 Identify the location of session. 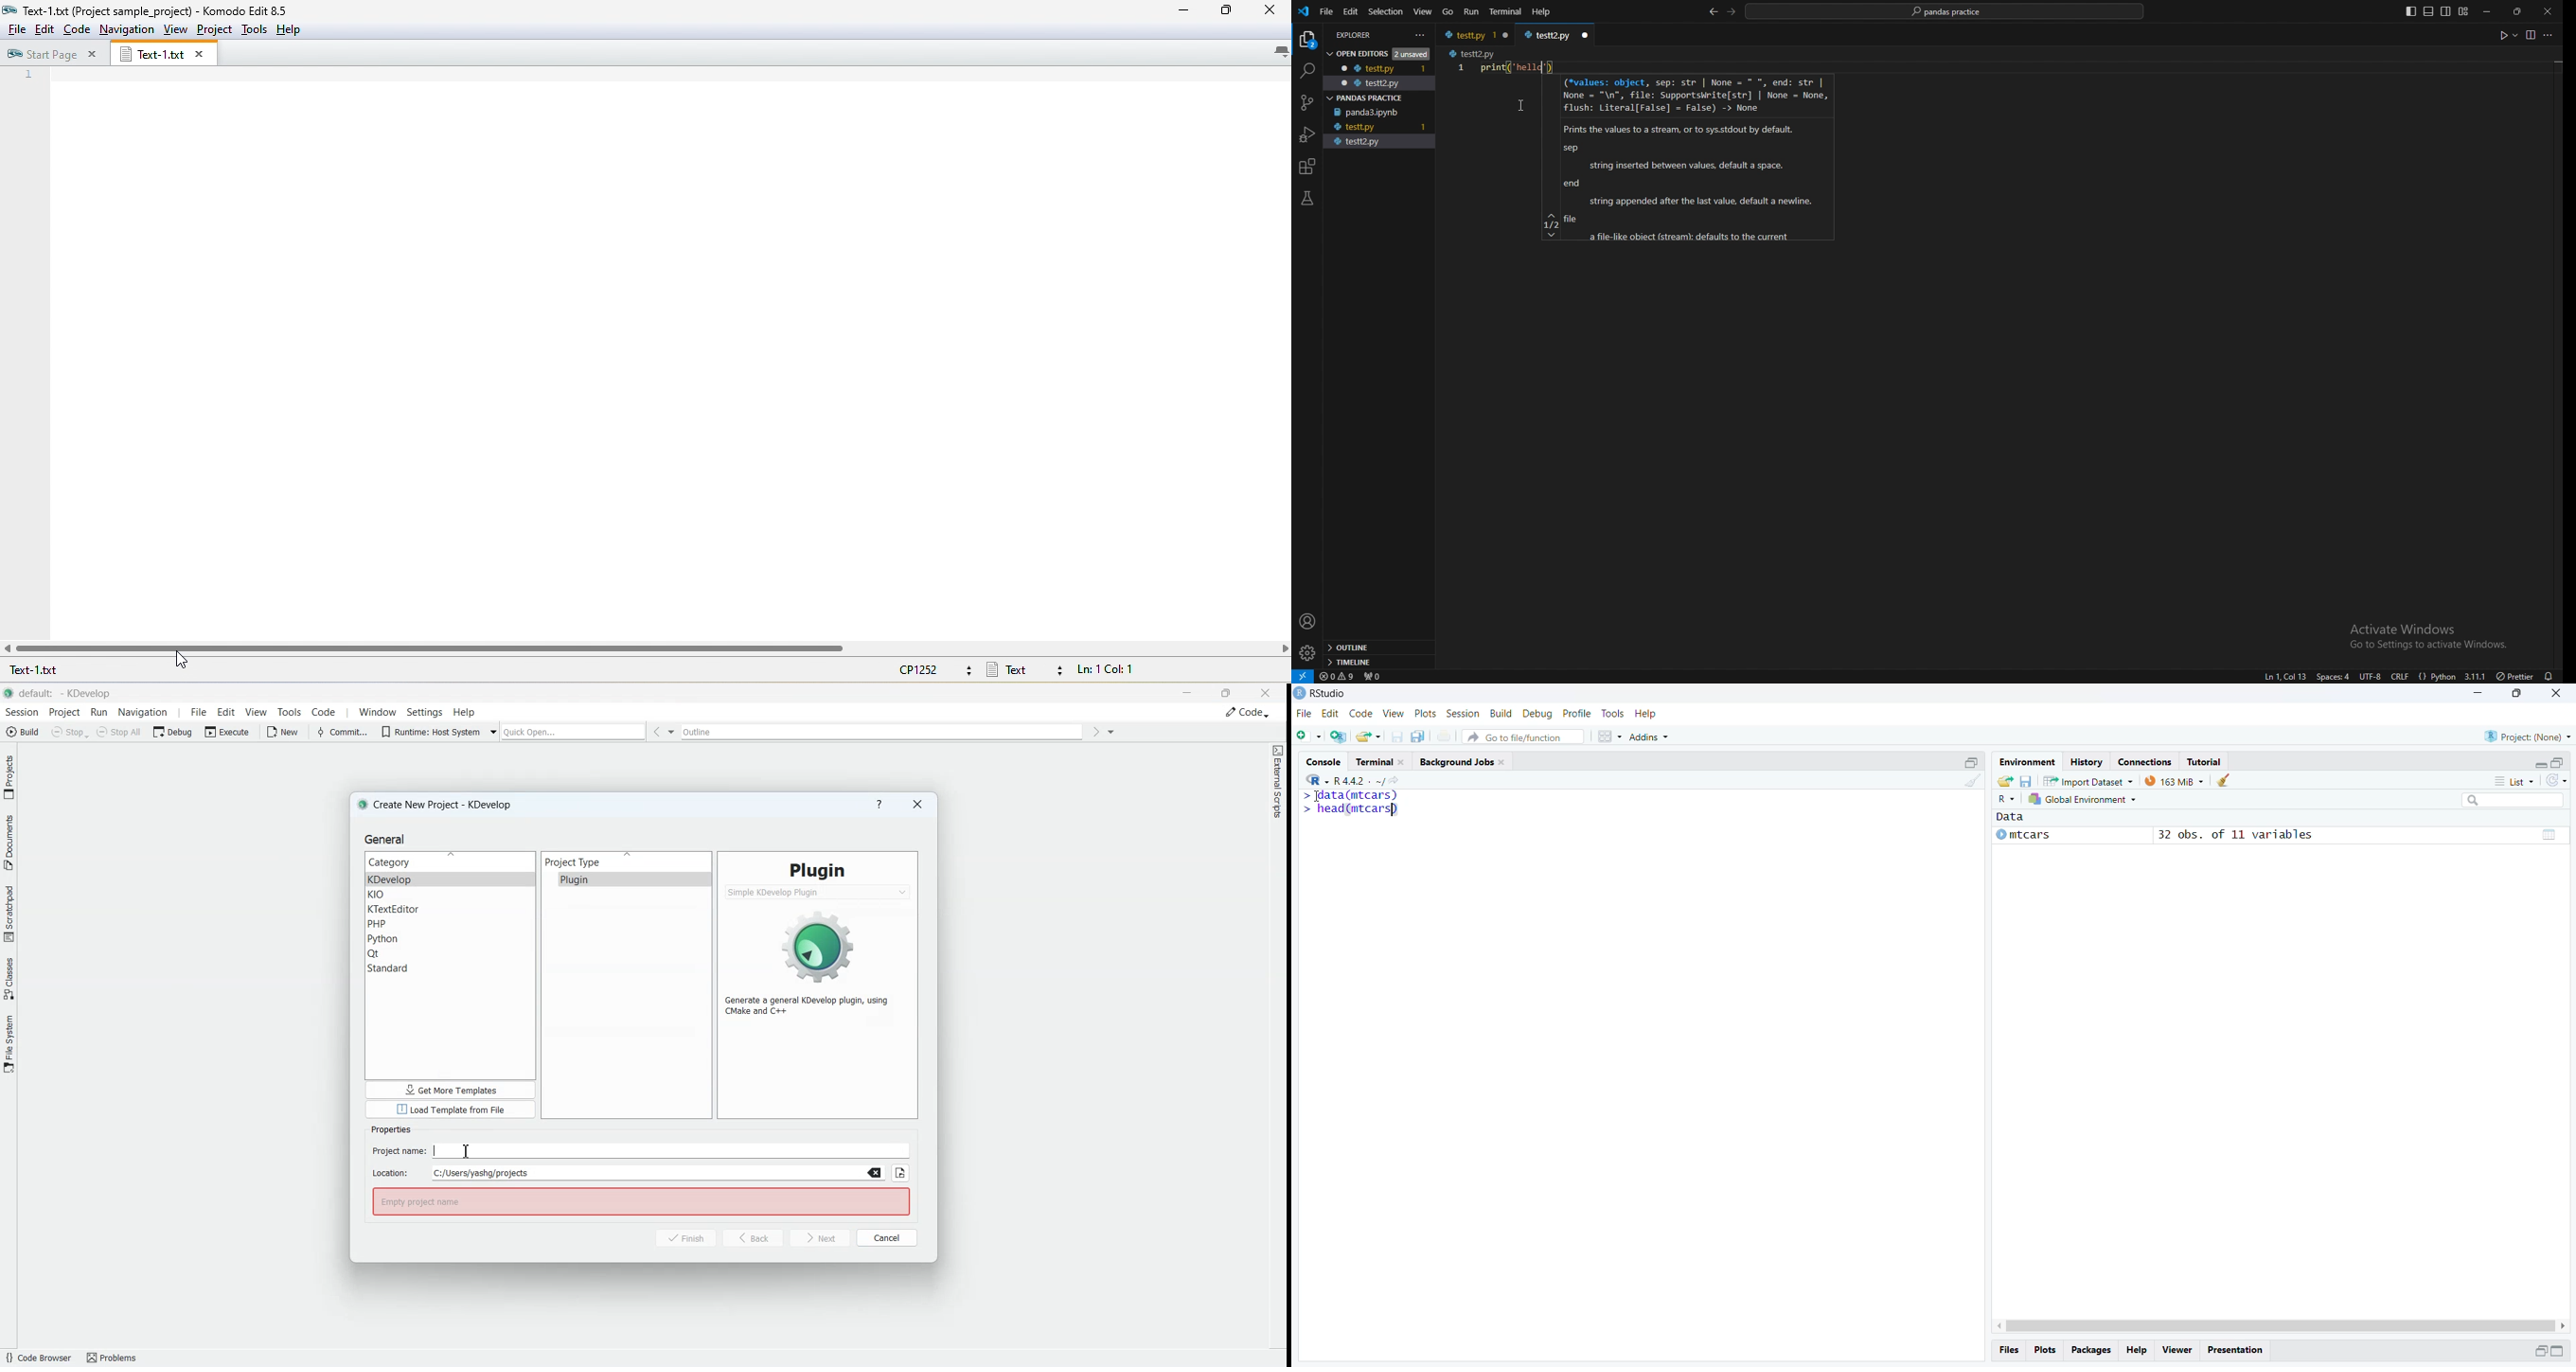
(1463, 714).